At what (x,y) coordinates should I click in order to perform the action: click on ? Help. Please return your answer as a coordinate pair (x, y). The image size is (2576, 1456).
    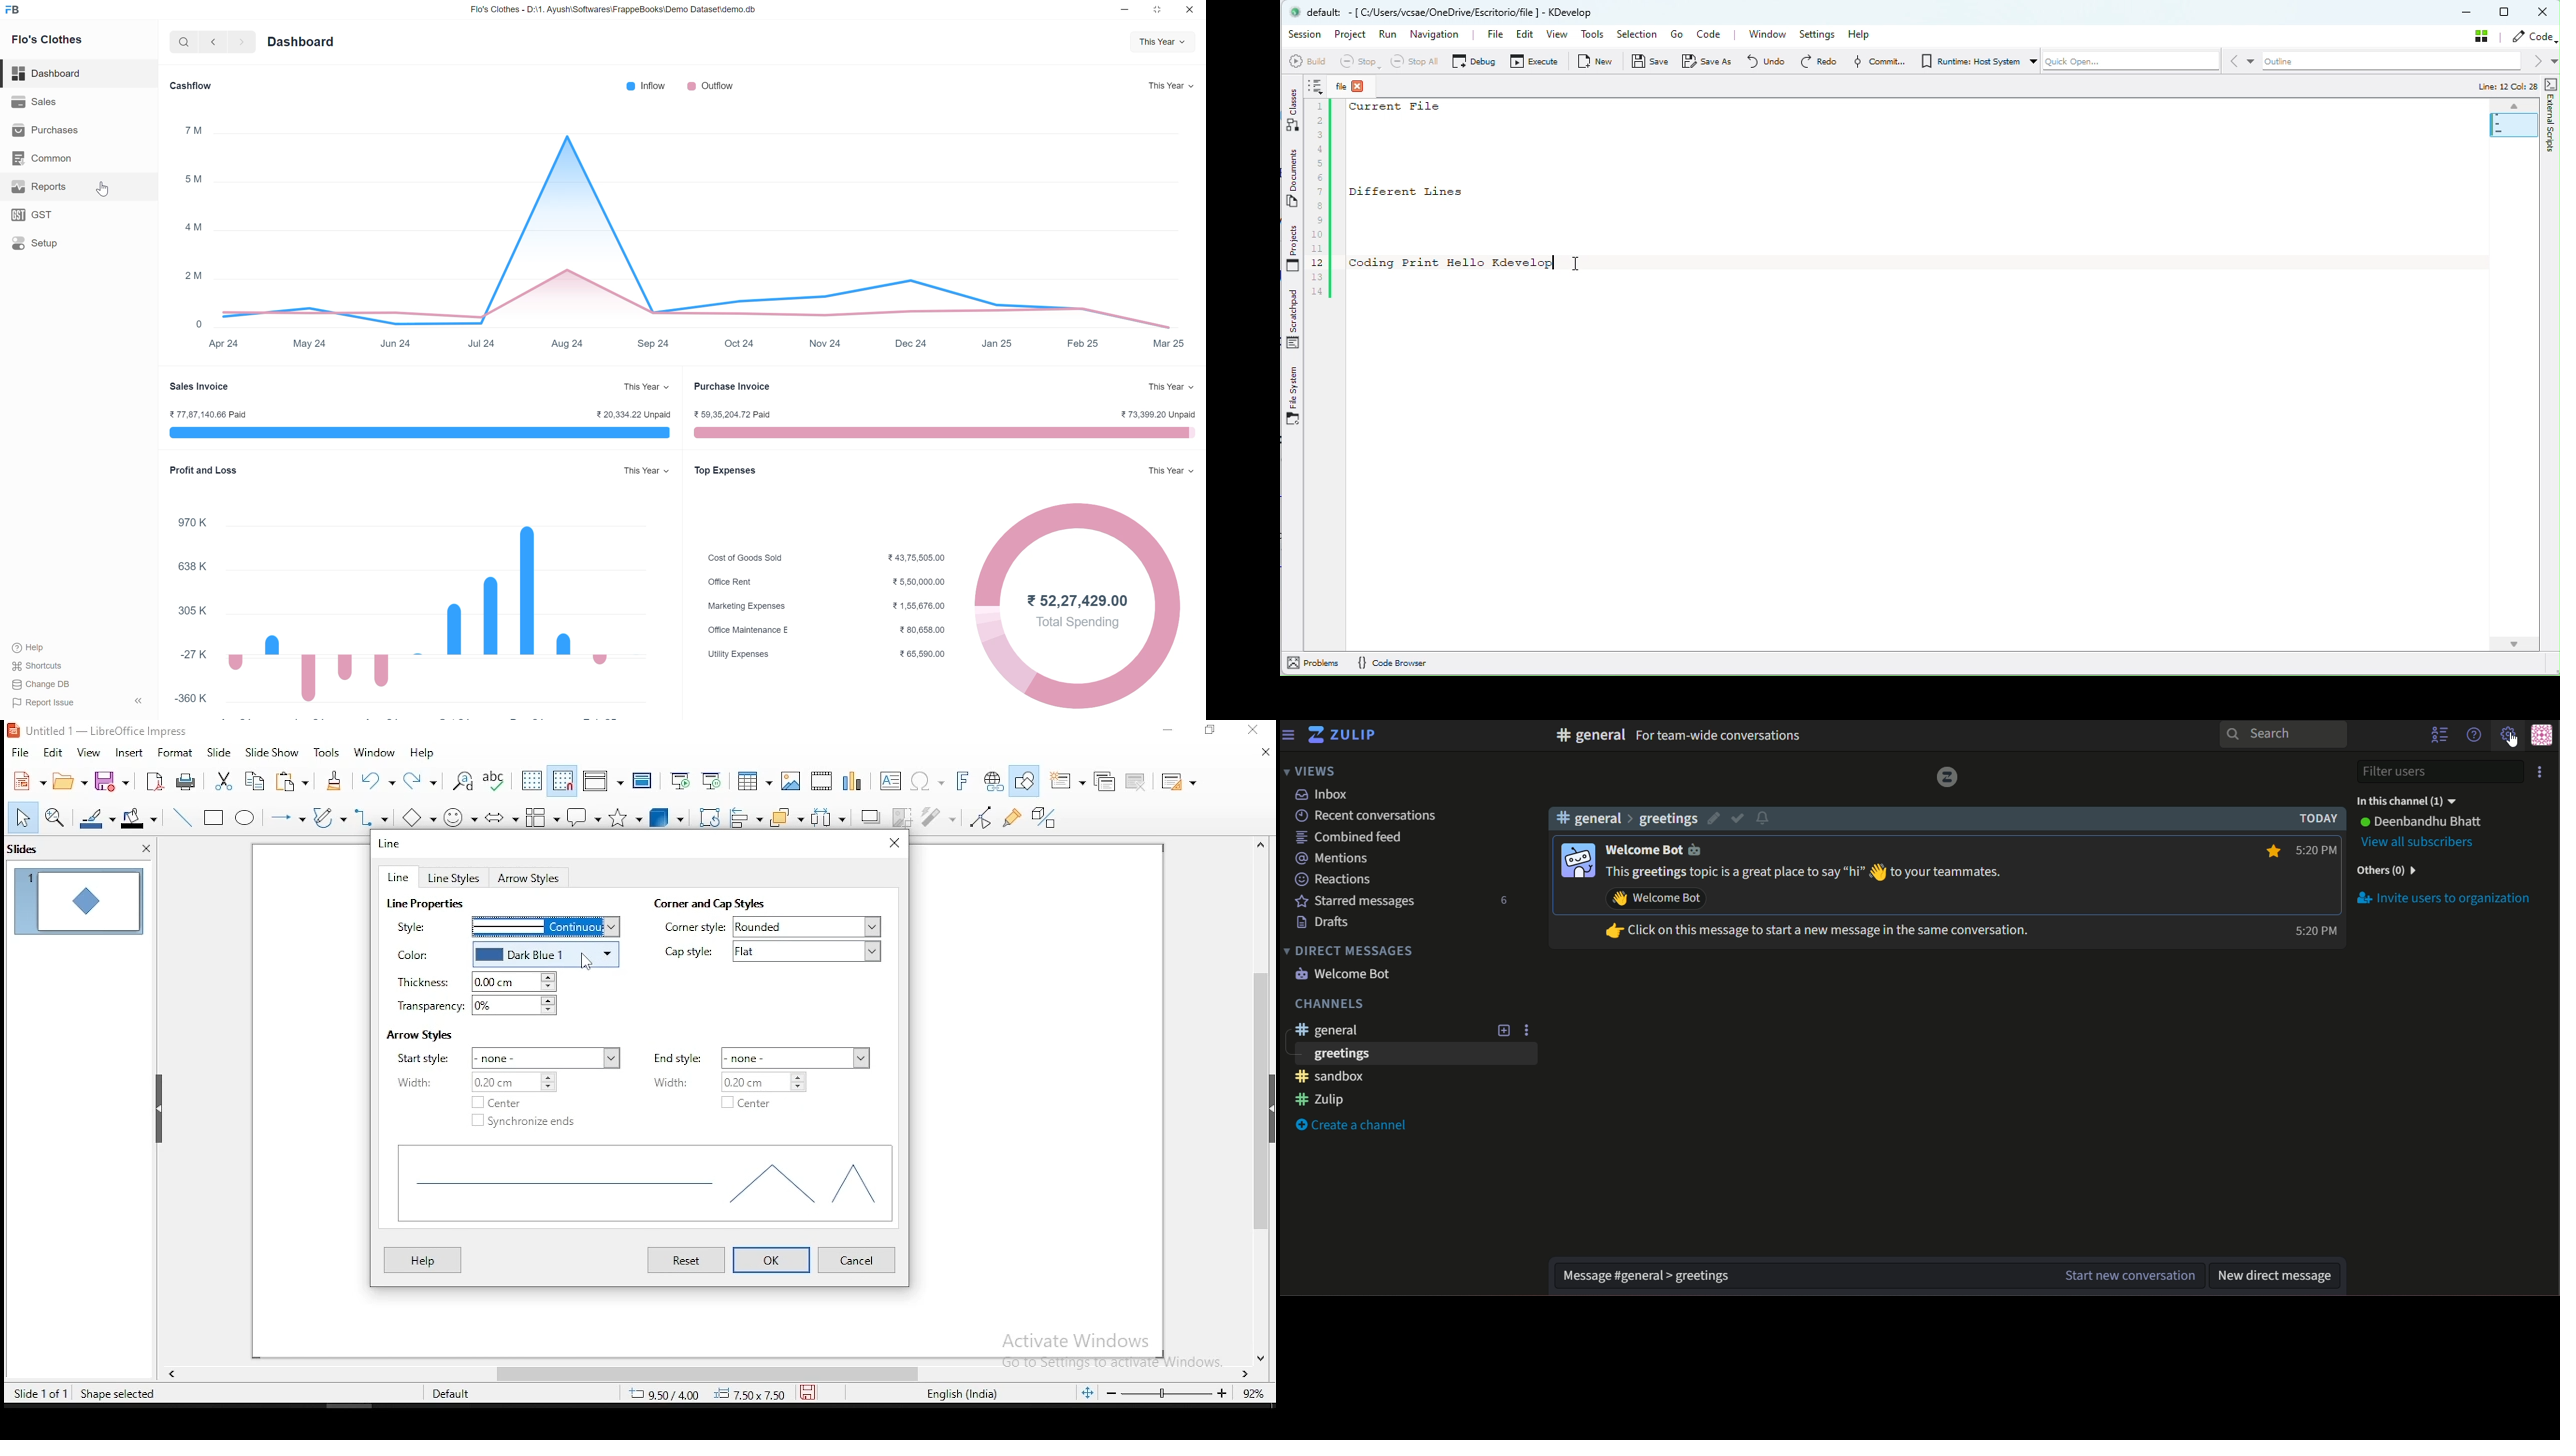
    Looking at the image, I should click on (35, 645).